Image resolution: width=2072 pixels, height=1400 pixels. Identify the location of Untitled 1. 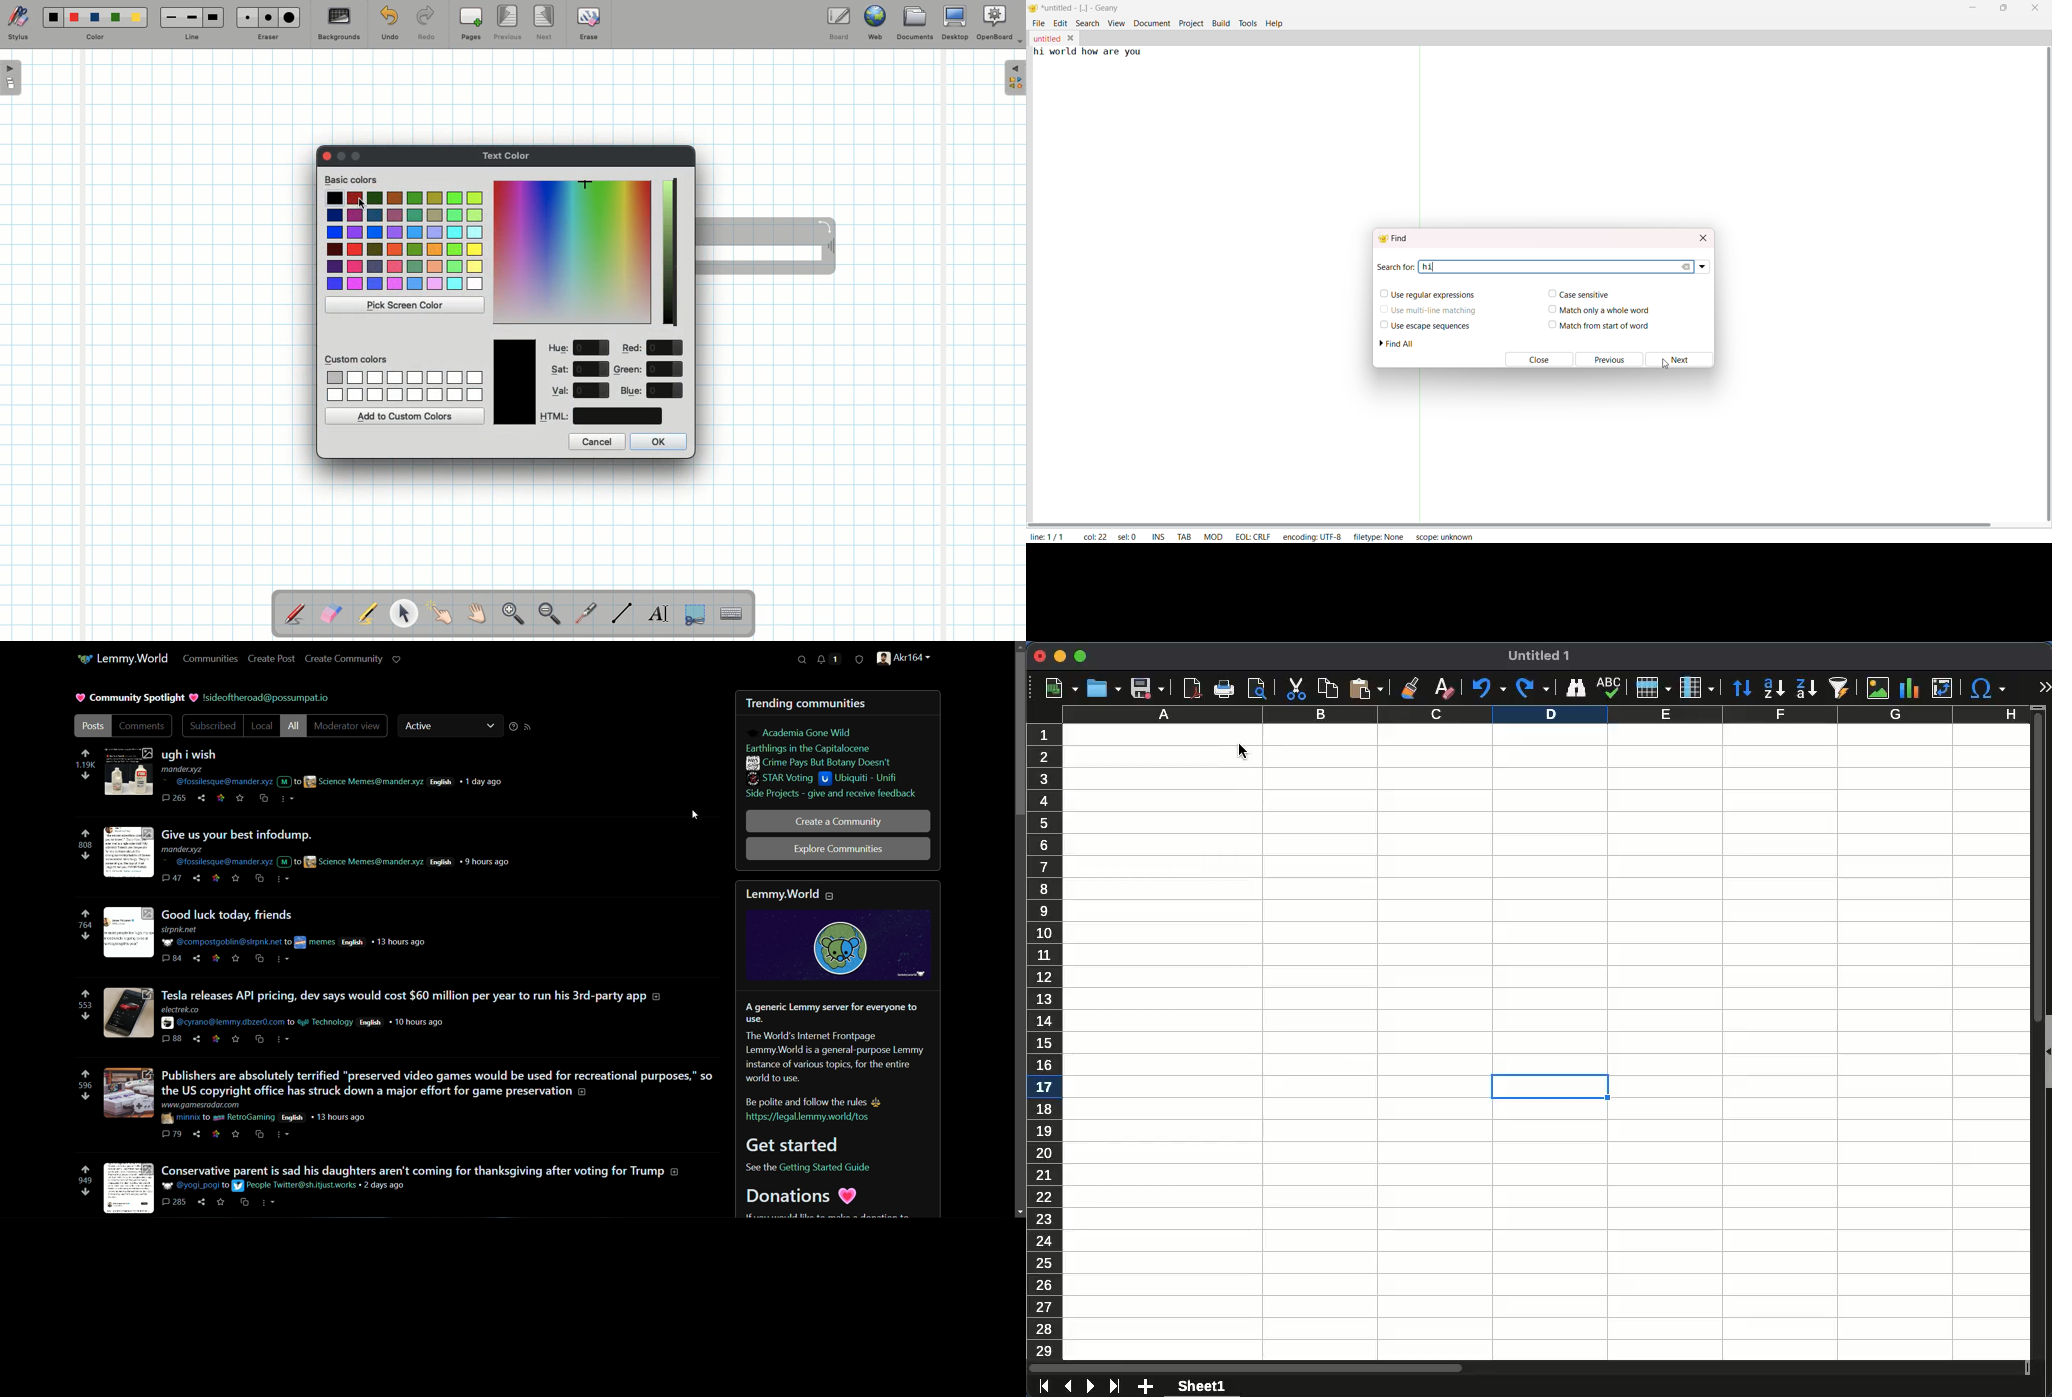
(1542, 656).